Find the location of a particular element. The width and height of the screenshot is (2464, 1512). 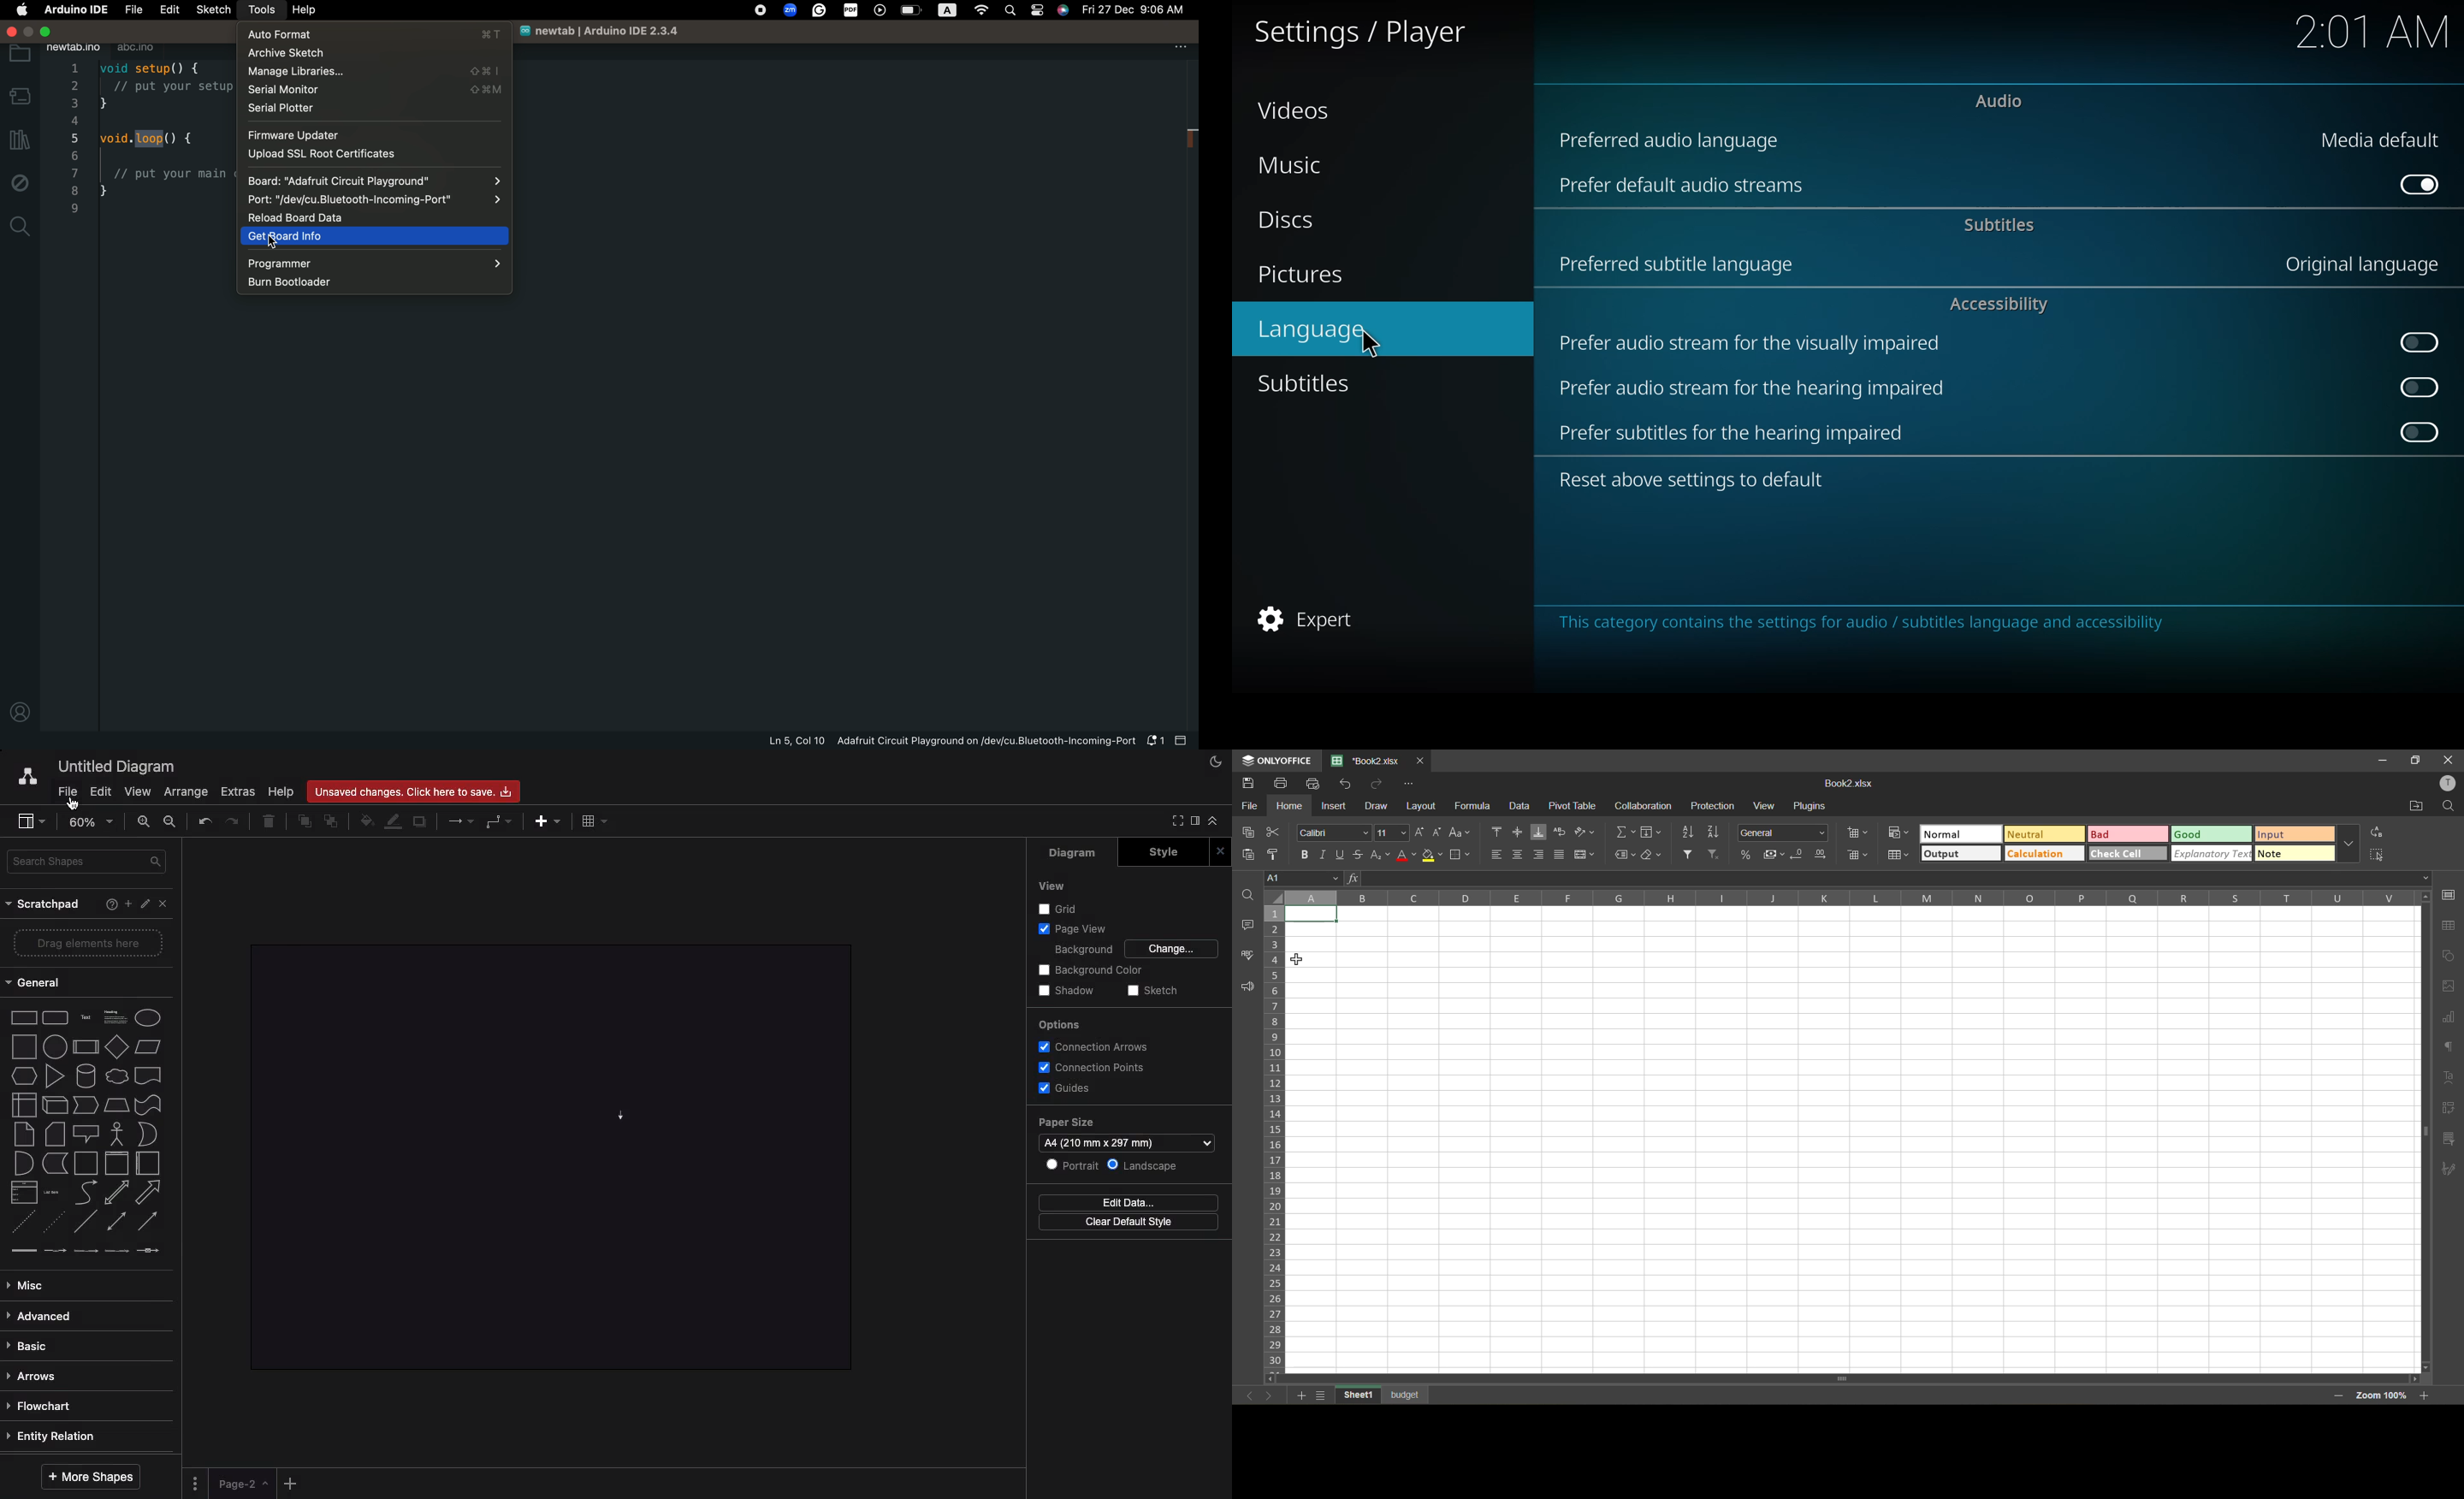

row numbers is located at coordinates (1274, 1135).